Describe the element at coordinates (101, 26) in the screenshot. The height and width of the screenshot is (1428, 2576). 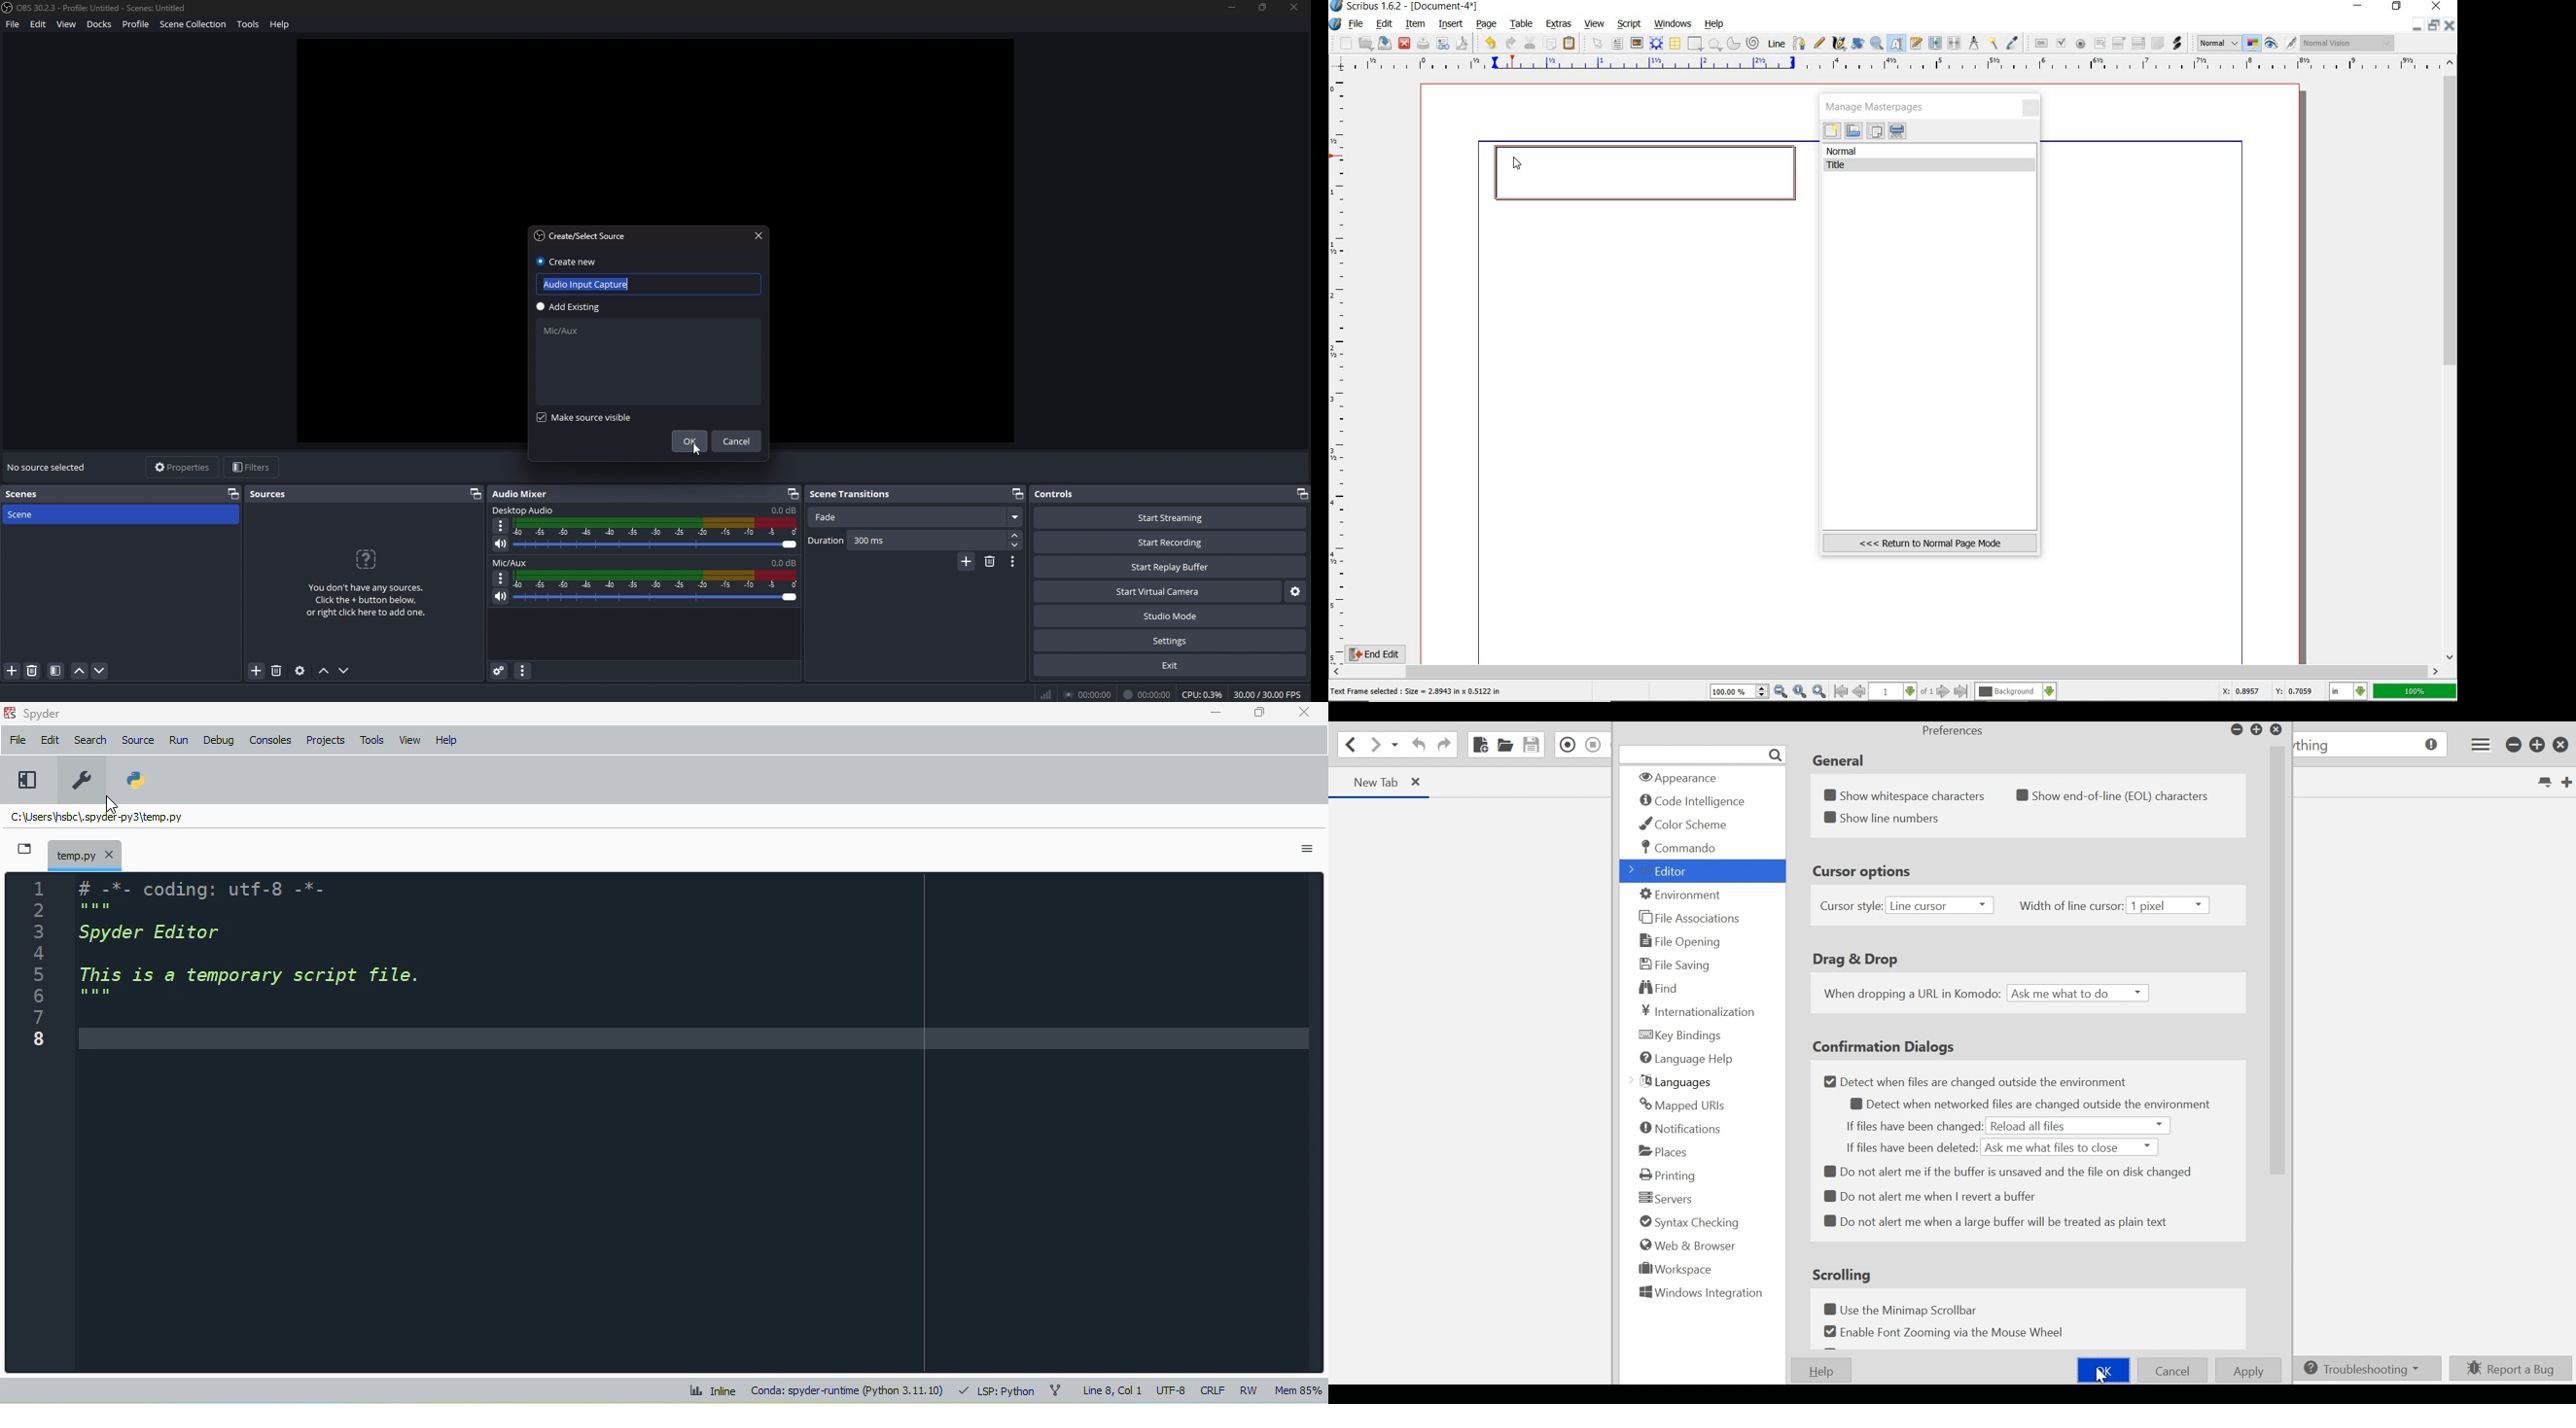
I see `Docks` at that location.